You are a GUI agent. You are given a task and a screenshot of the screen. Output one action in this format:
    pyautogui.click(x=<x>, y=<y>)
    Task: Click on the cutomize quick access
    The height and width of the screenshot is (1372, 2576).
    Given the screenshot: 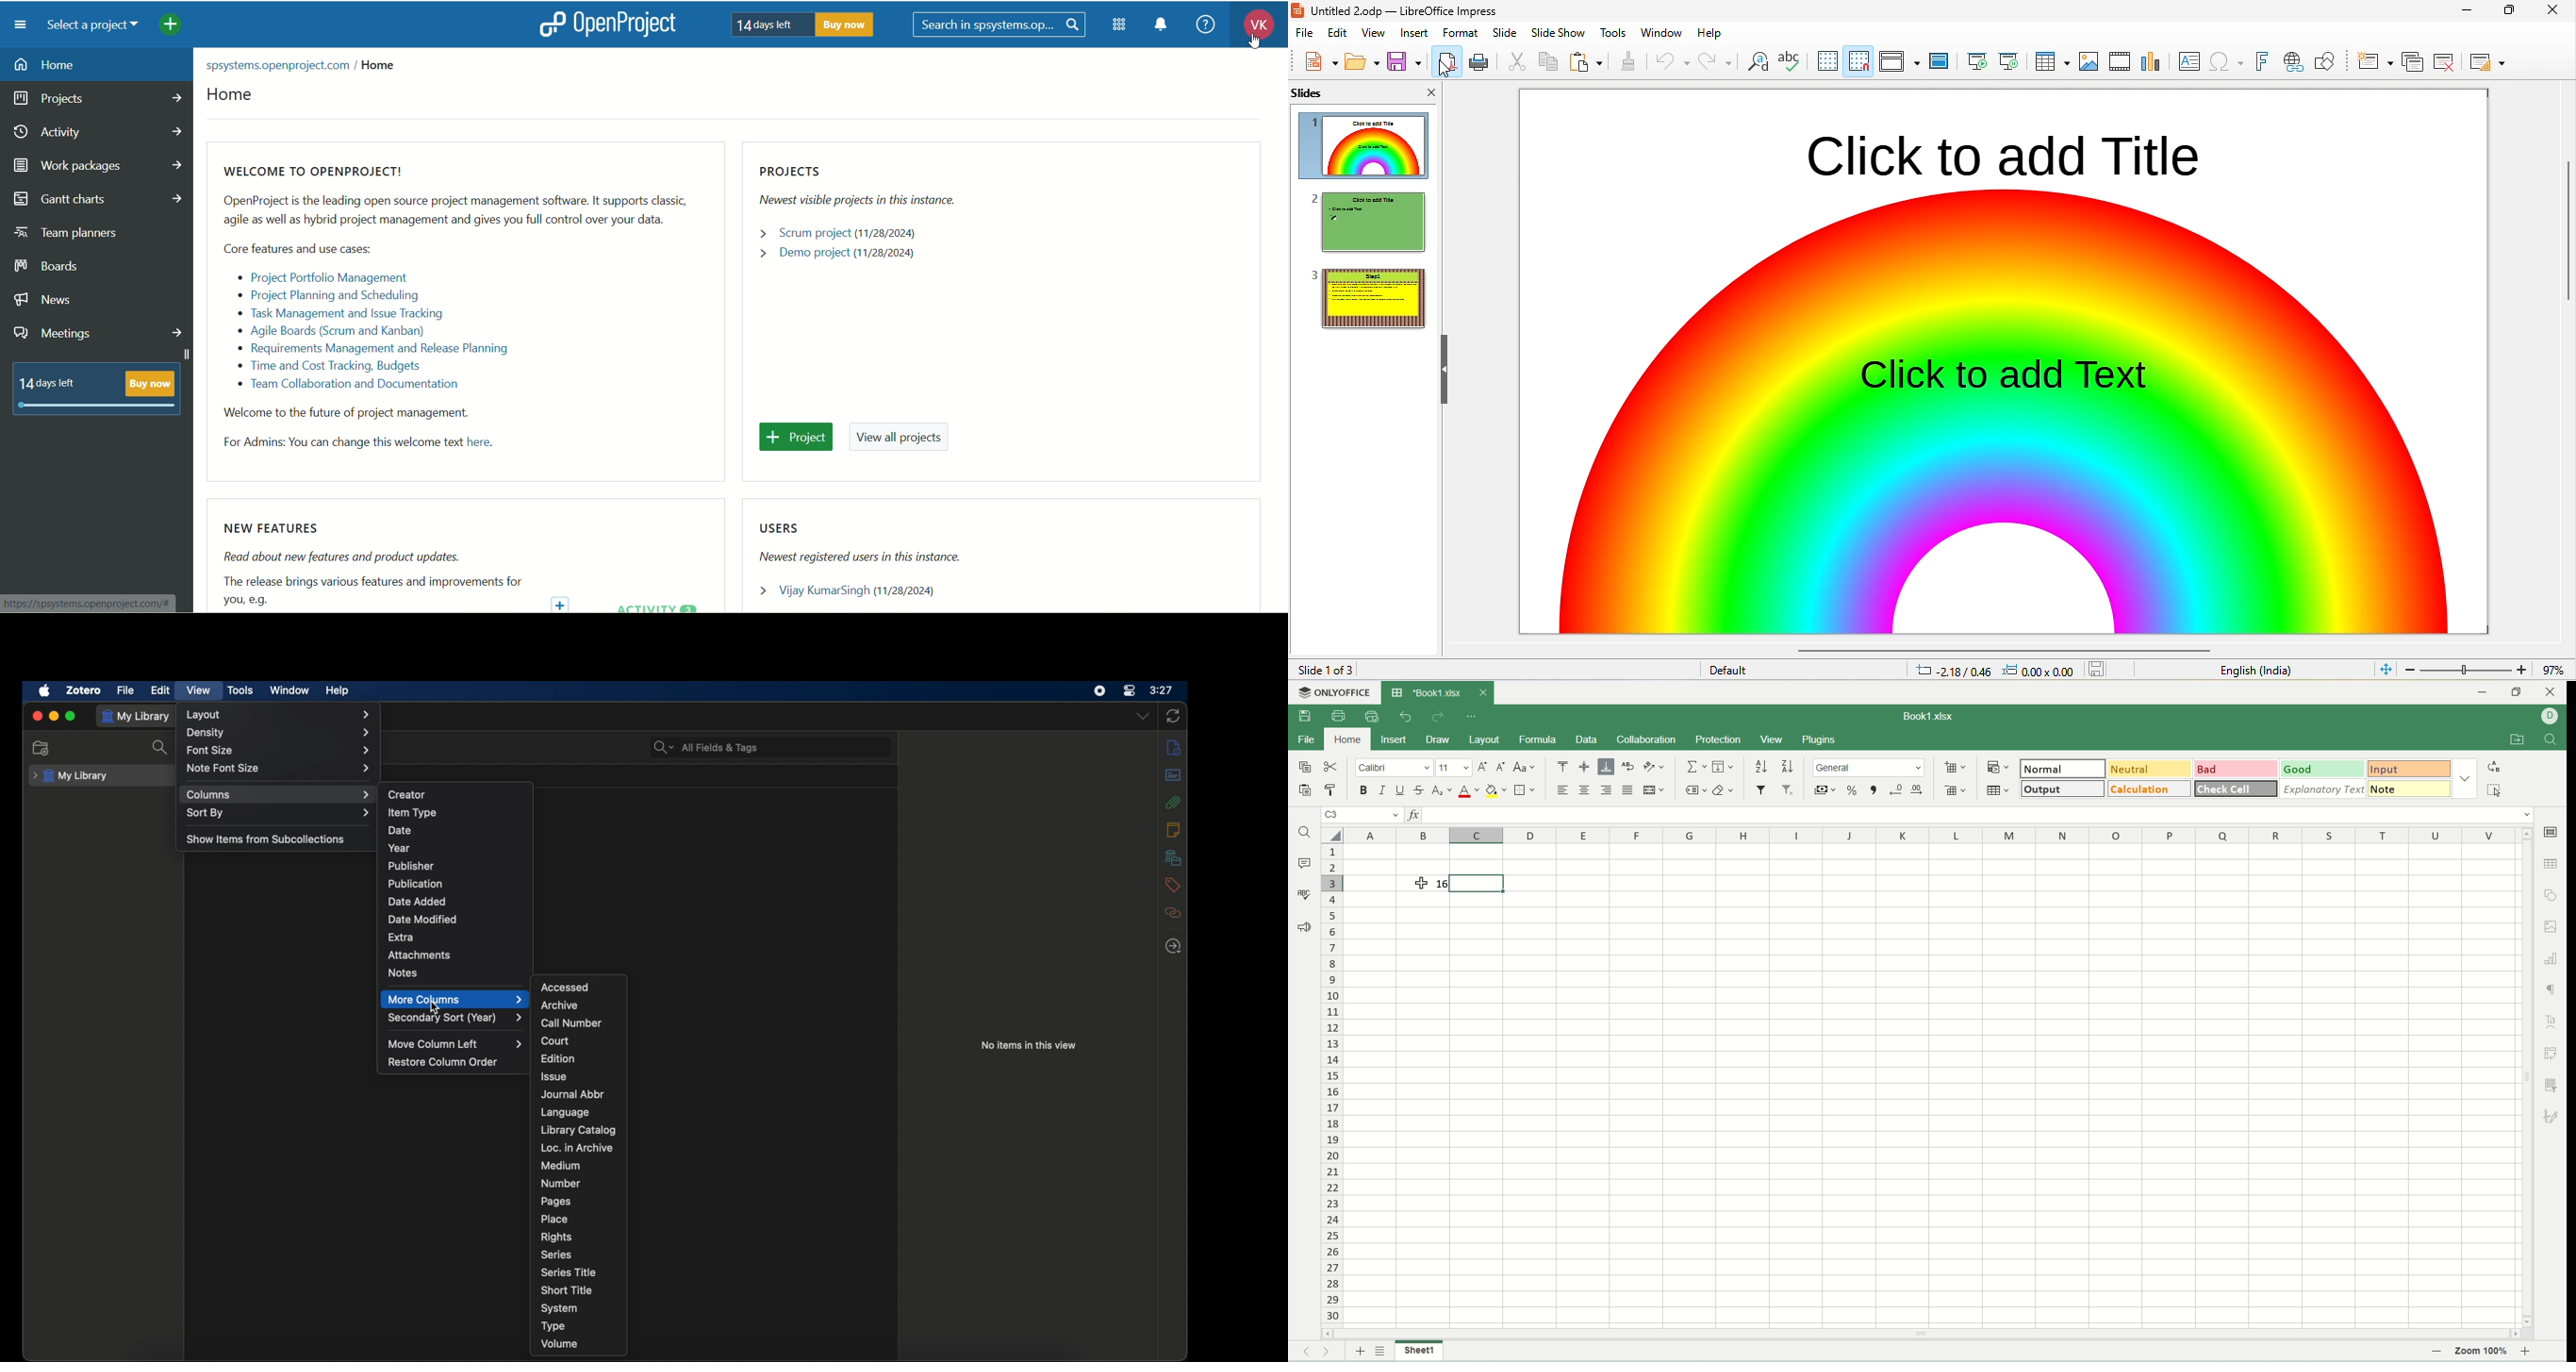 What is the action you would take?
    pyautogui.click(x=1473, y=716)
    